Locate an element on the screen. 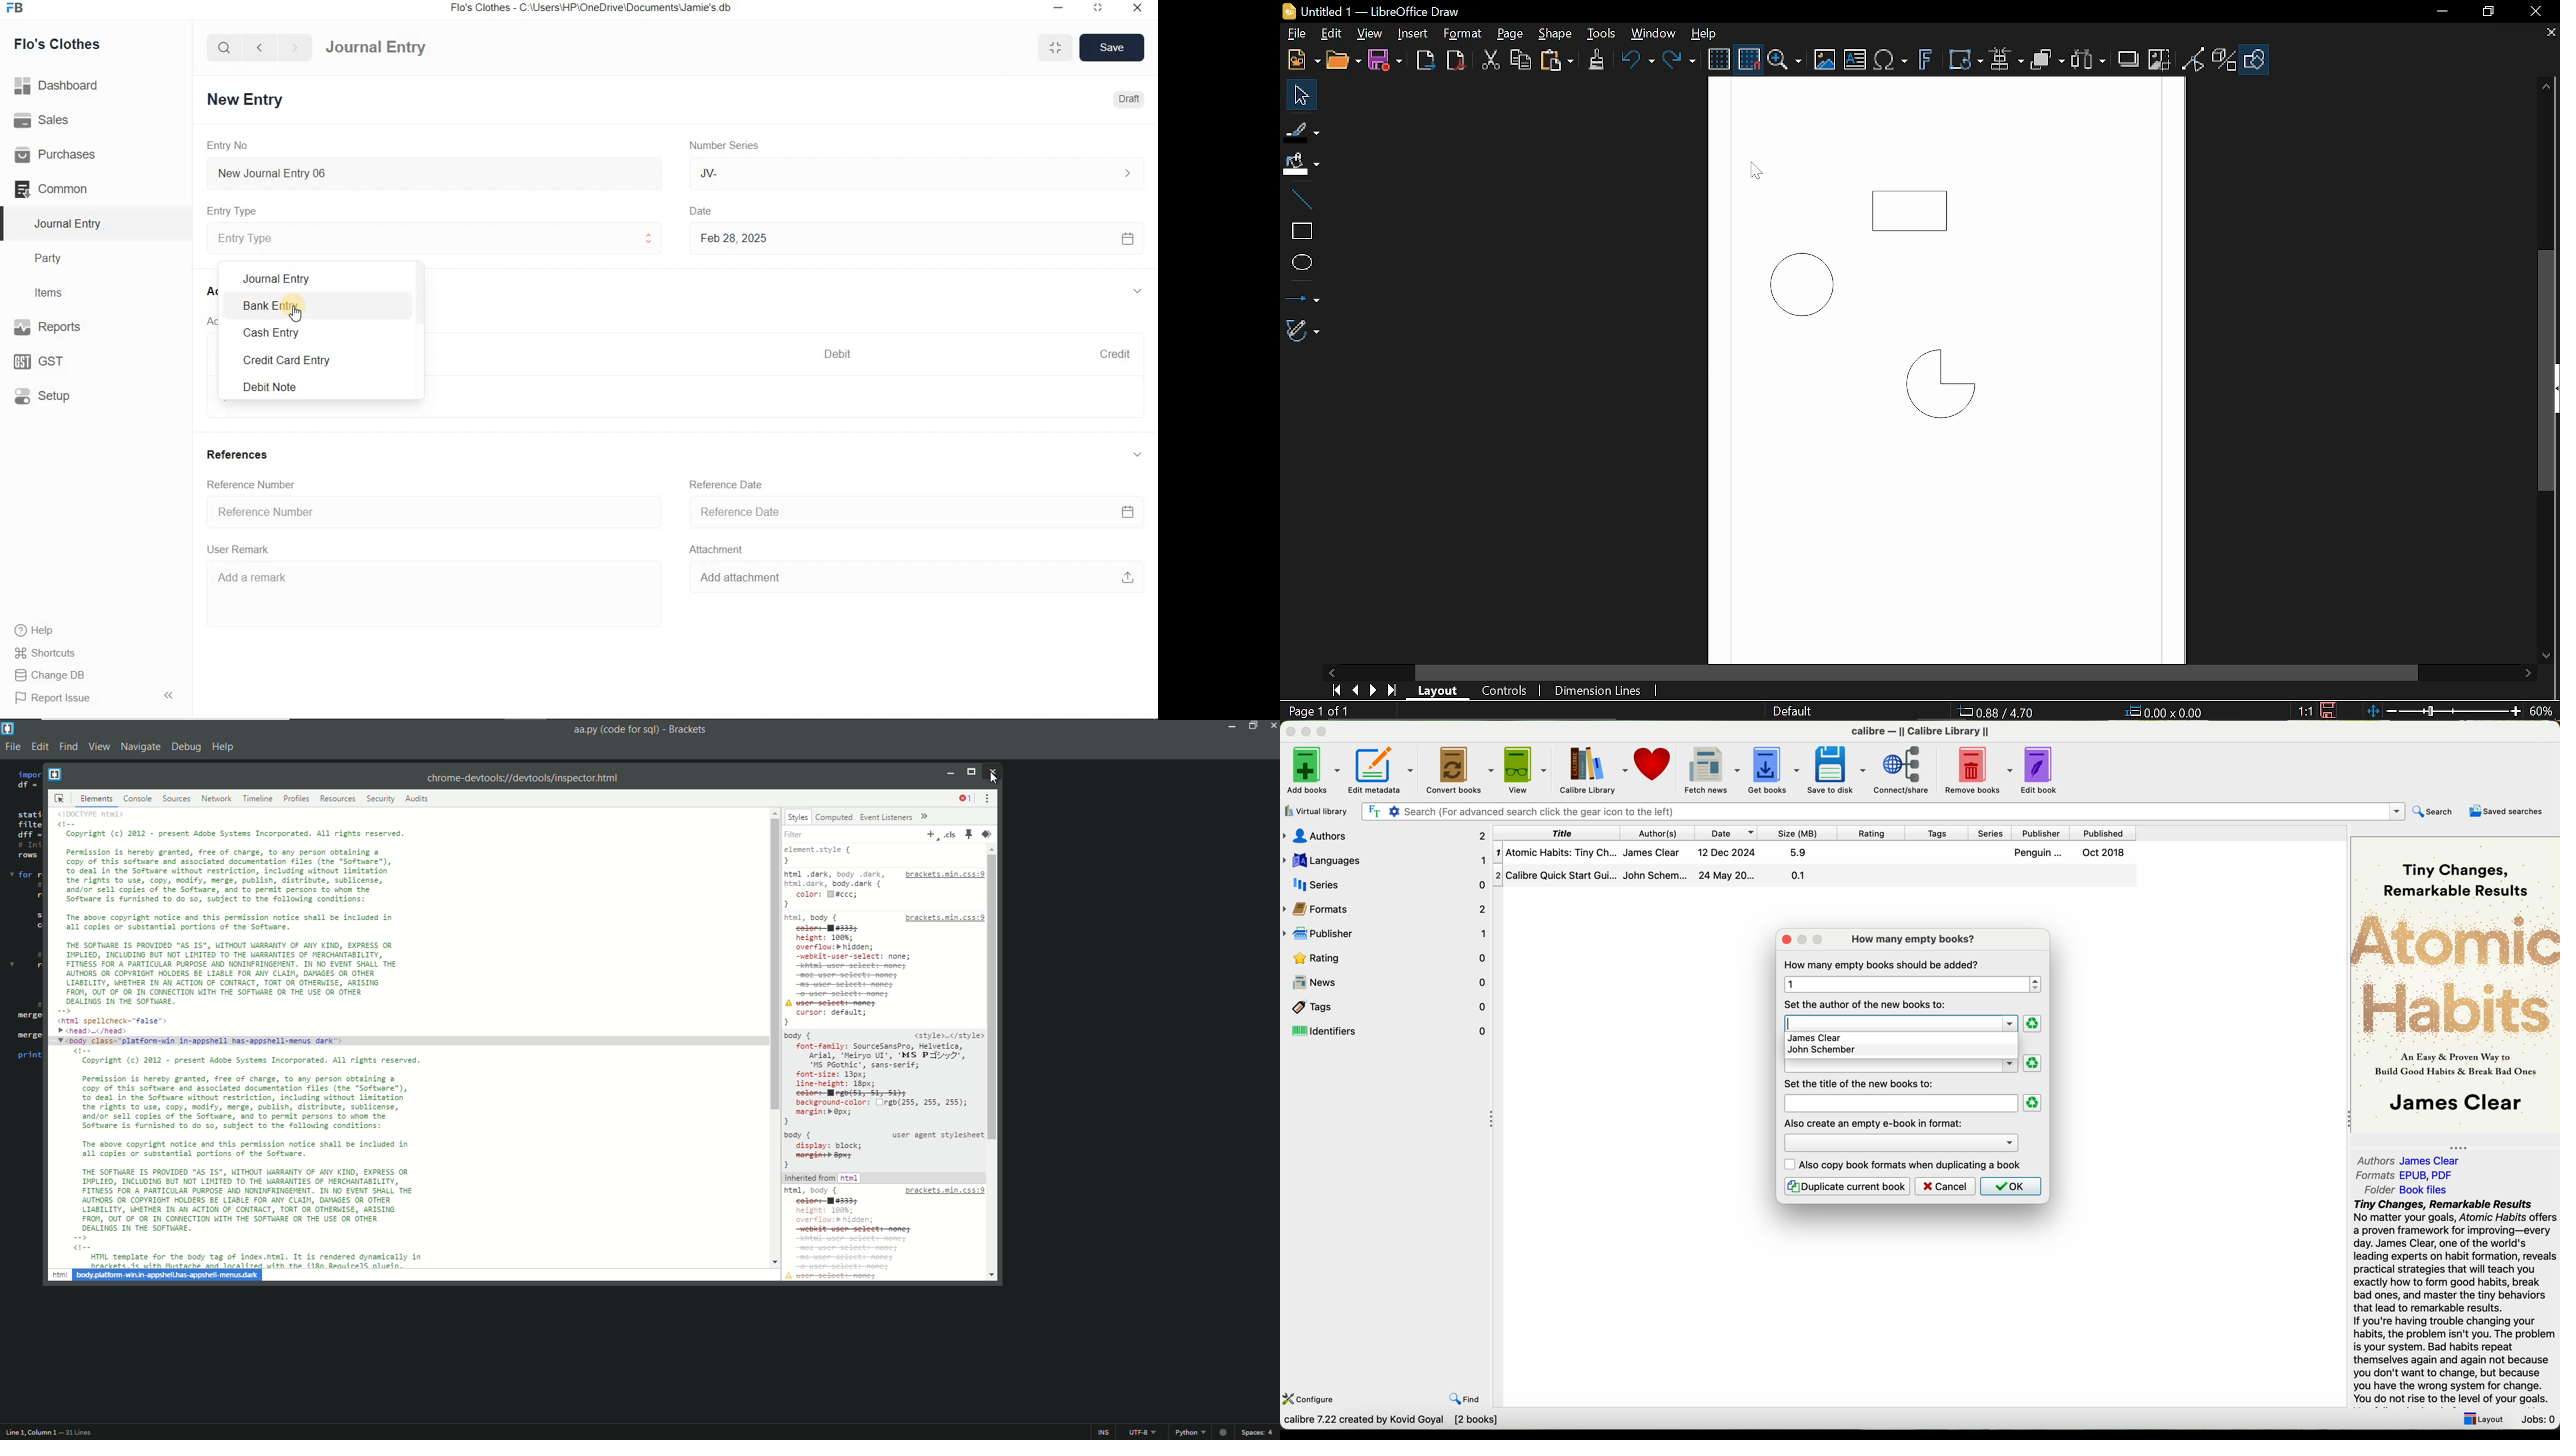 Image resolution: width=2576 pixels, height=1456 pixels. Close tab is located at coordinates (2549, 34).